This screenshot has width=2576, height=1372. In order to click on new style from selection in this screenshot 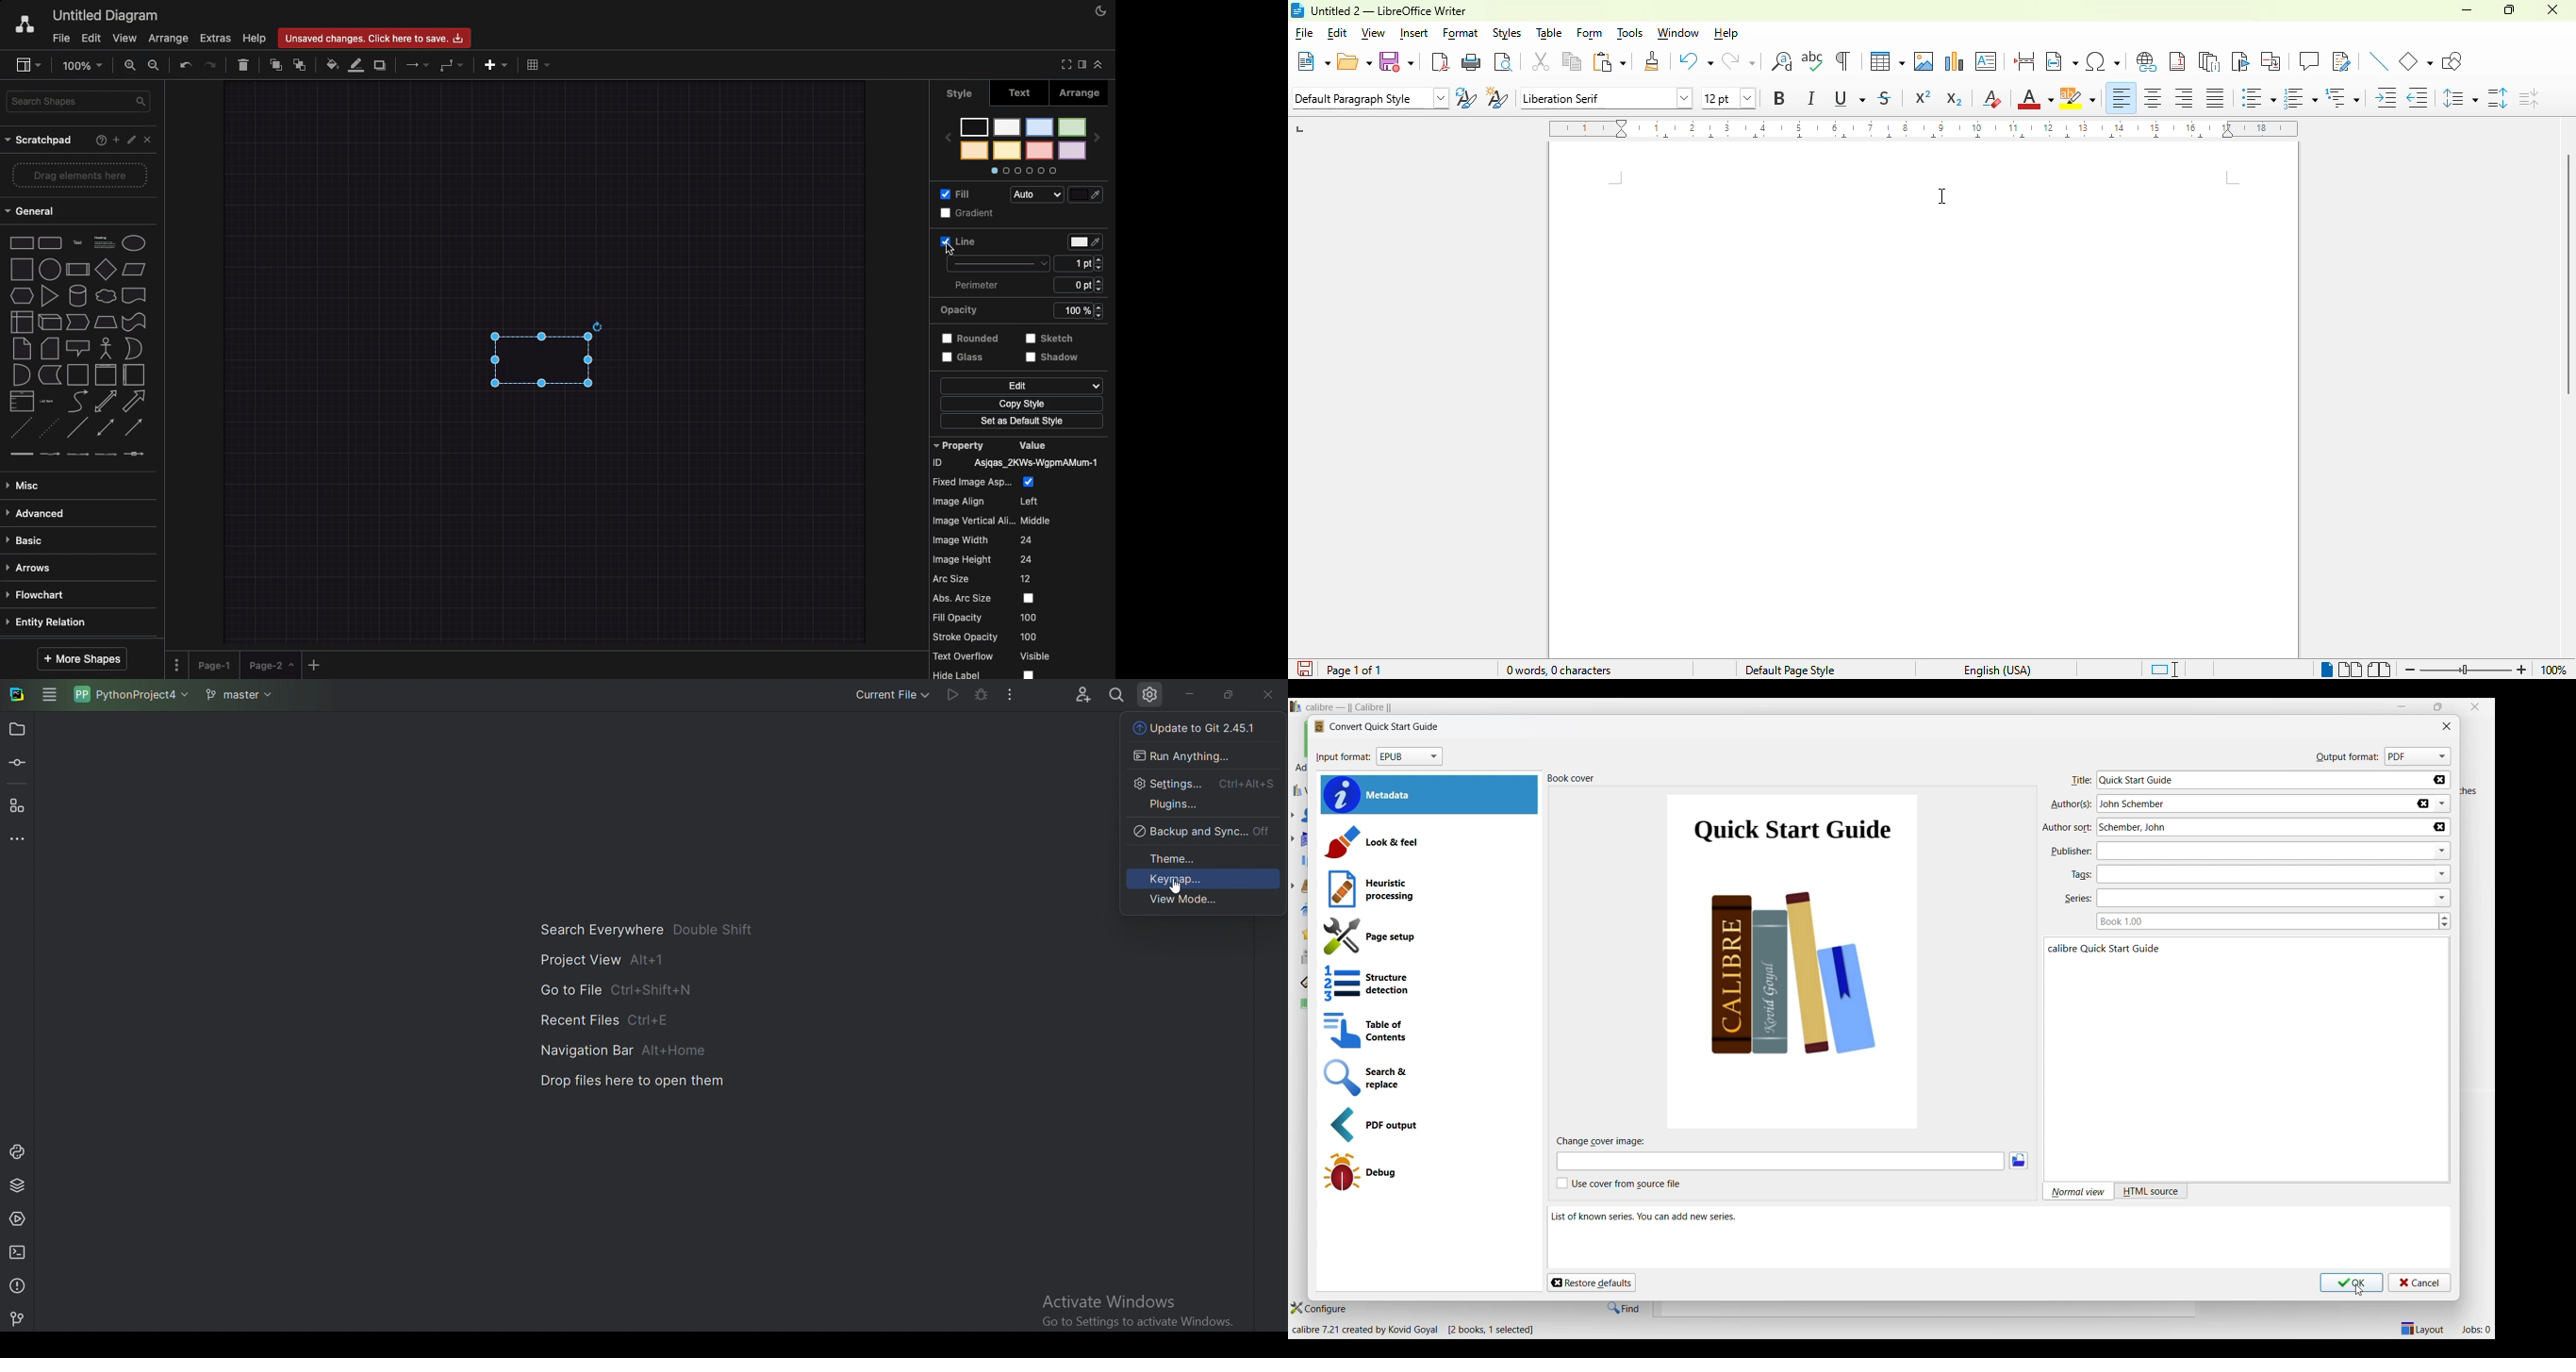, I will do `click(1498, 97)`.